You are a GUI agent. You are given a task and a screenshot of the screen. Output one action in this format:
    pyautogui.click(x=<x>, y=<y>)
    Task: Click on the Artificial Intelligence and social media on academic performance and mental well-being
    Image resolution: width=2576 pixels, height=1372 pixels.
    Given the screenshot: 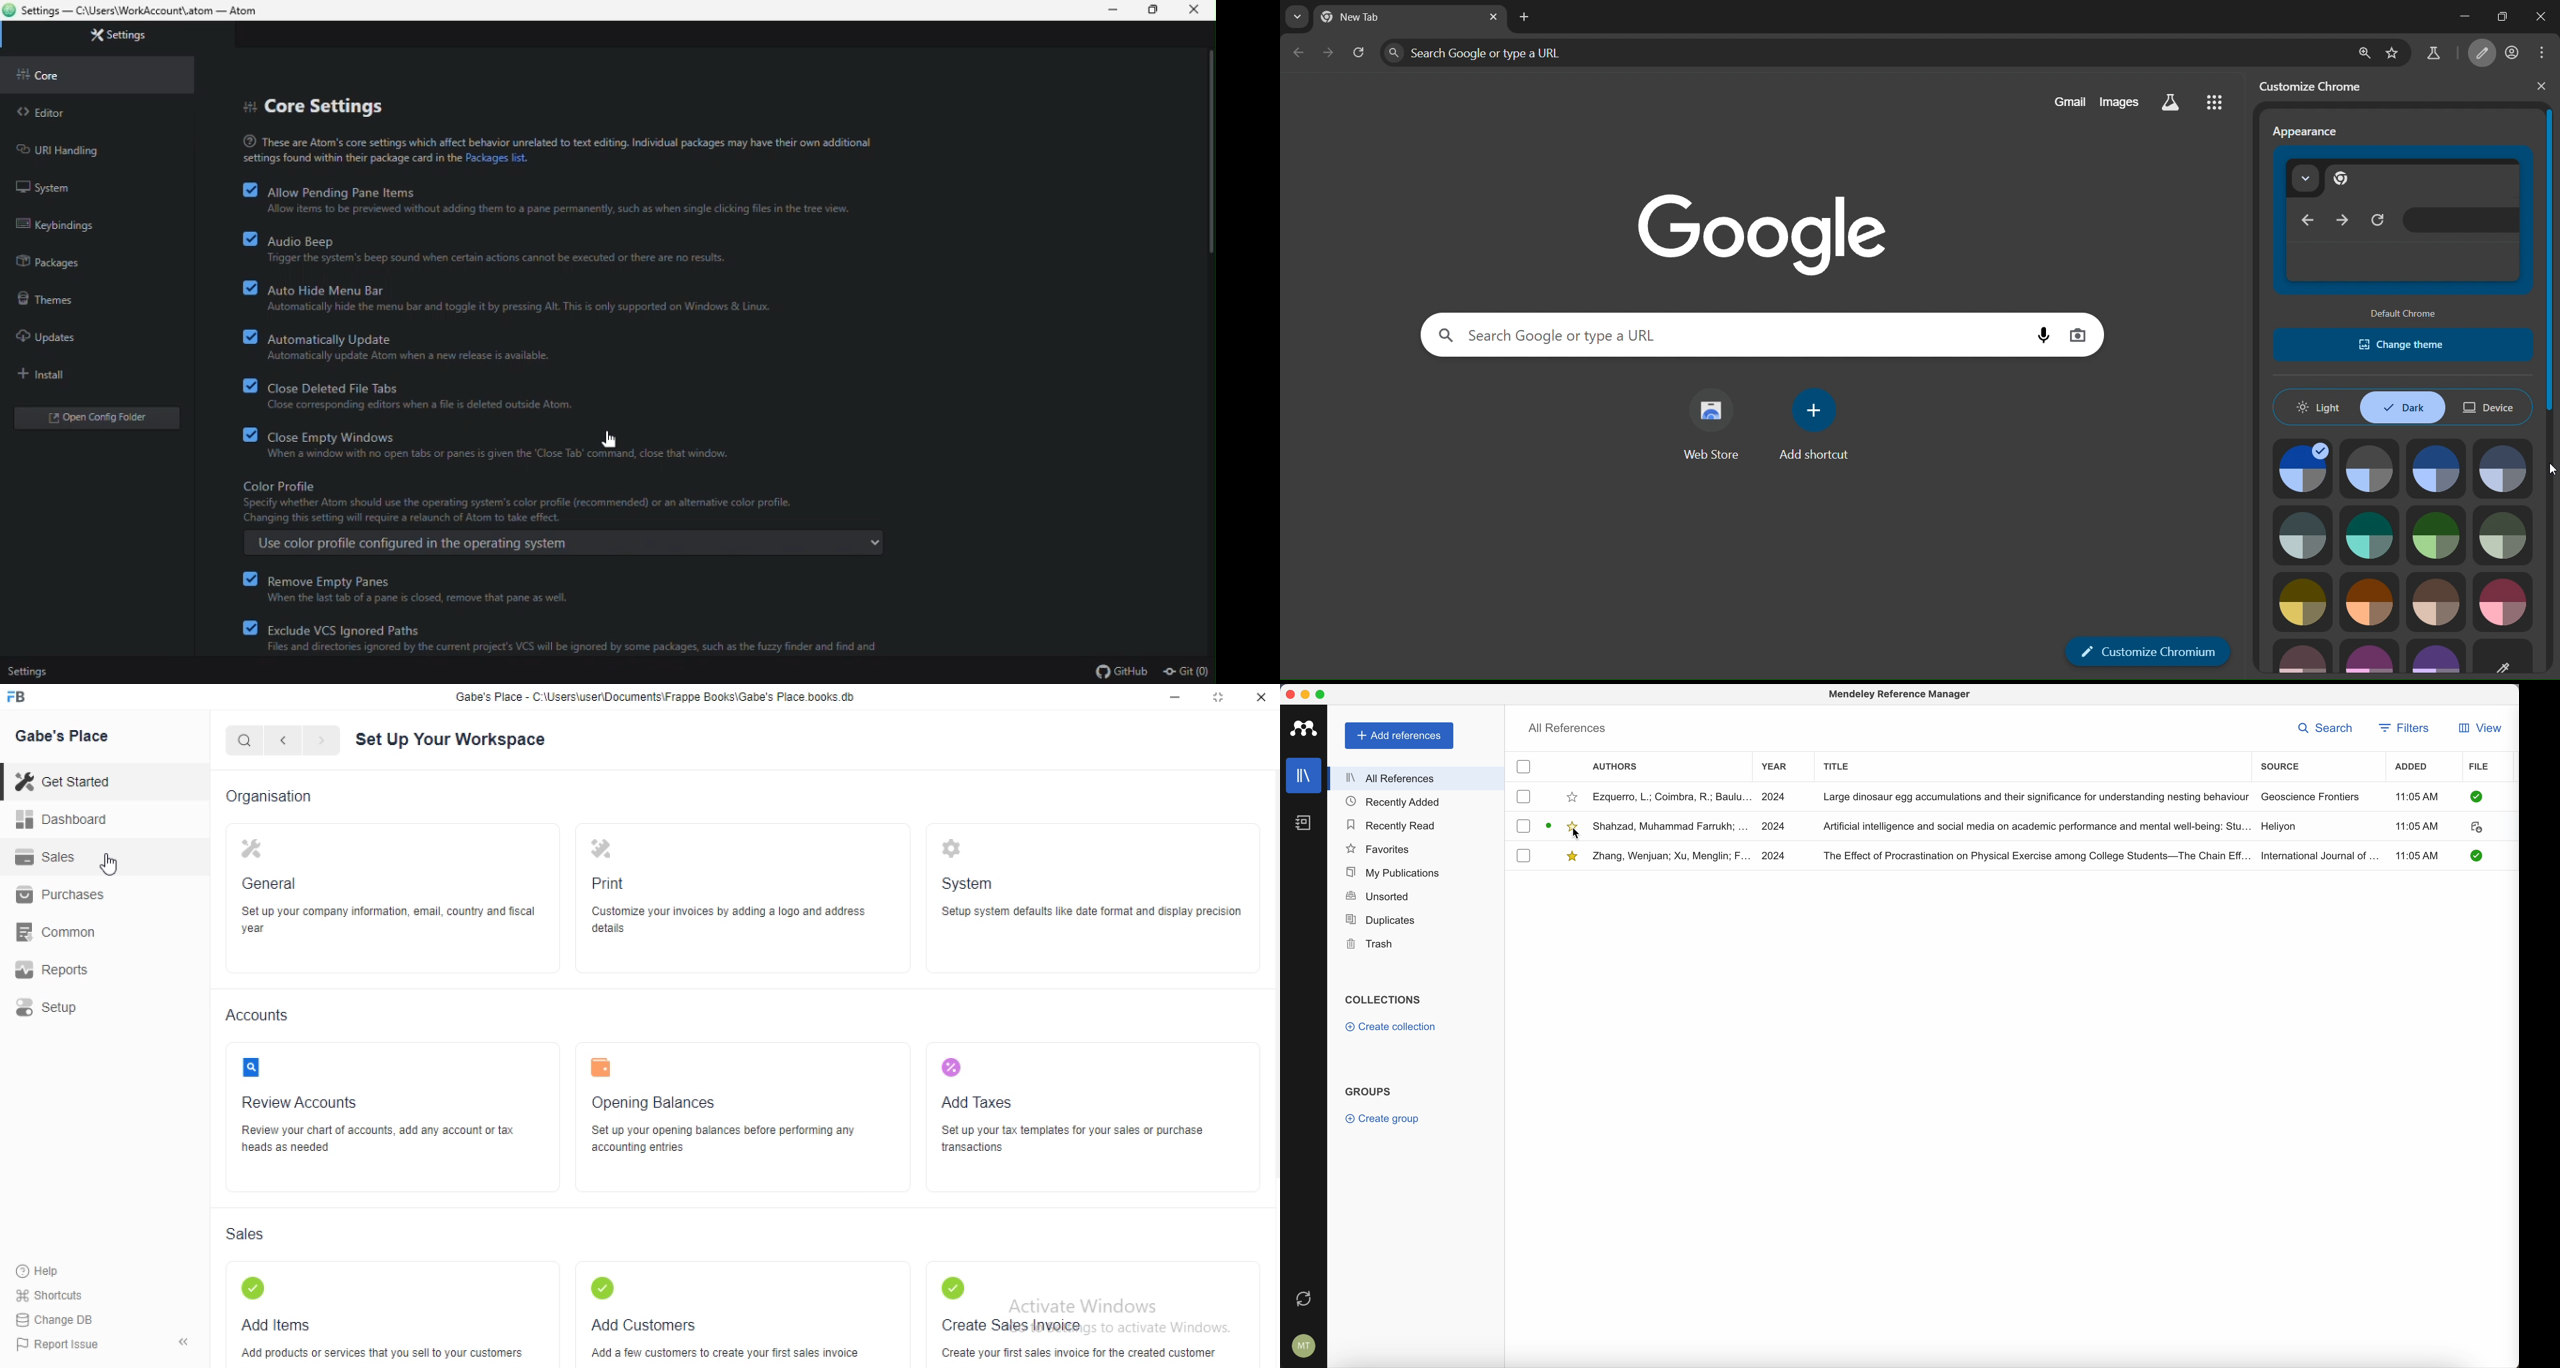 What is the action you would take?
    pyautogui.click(x=2037, y=827)
    